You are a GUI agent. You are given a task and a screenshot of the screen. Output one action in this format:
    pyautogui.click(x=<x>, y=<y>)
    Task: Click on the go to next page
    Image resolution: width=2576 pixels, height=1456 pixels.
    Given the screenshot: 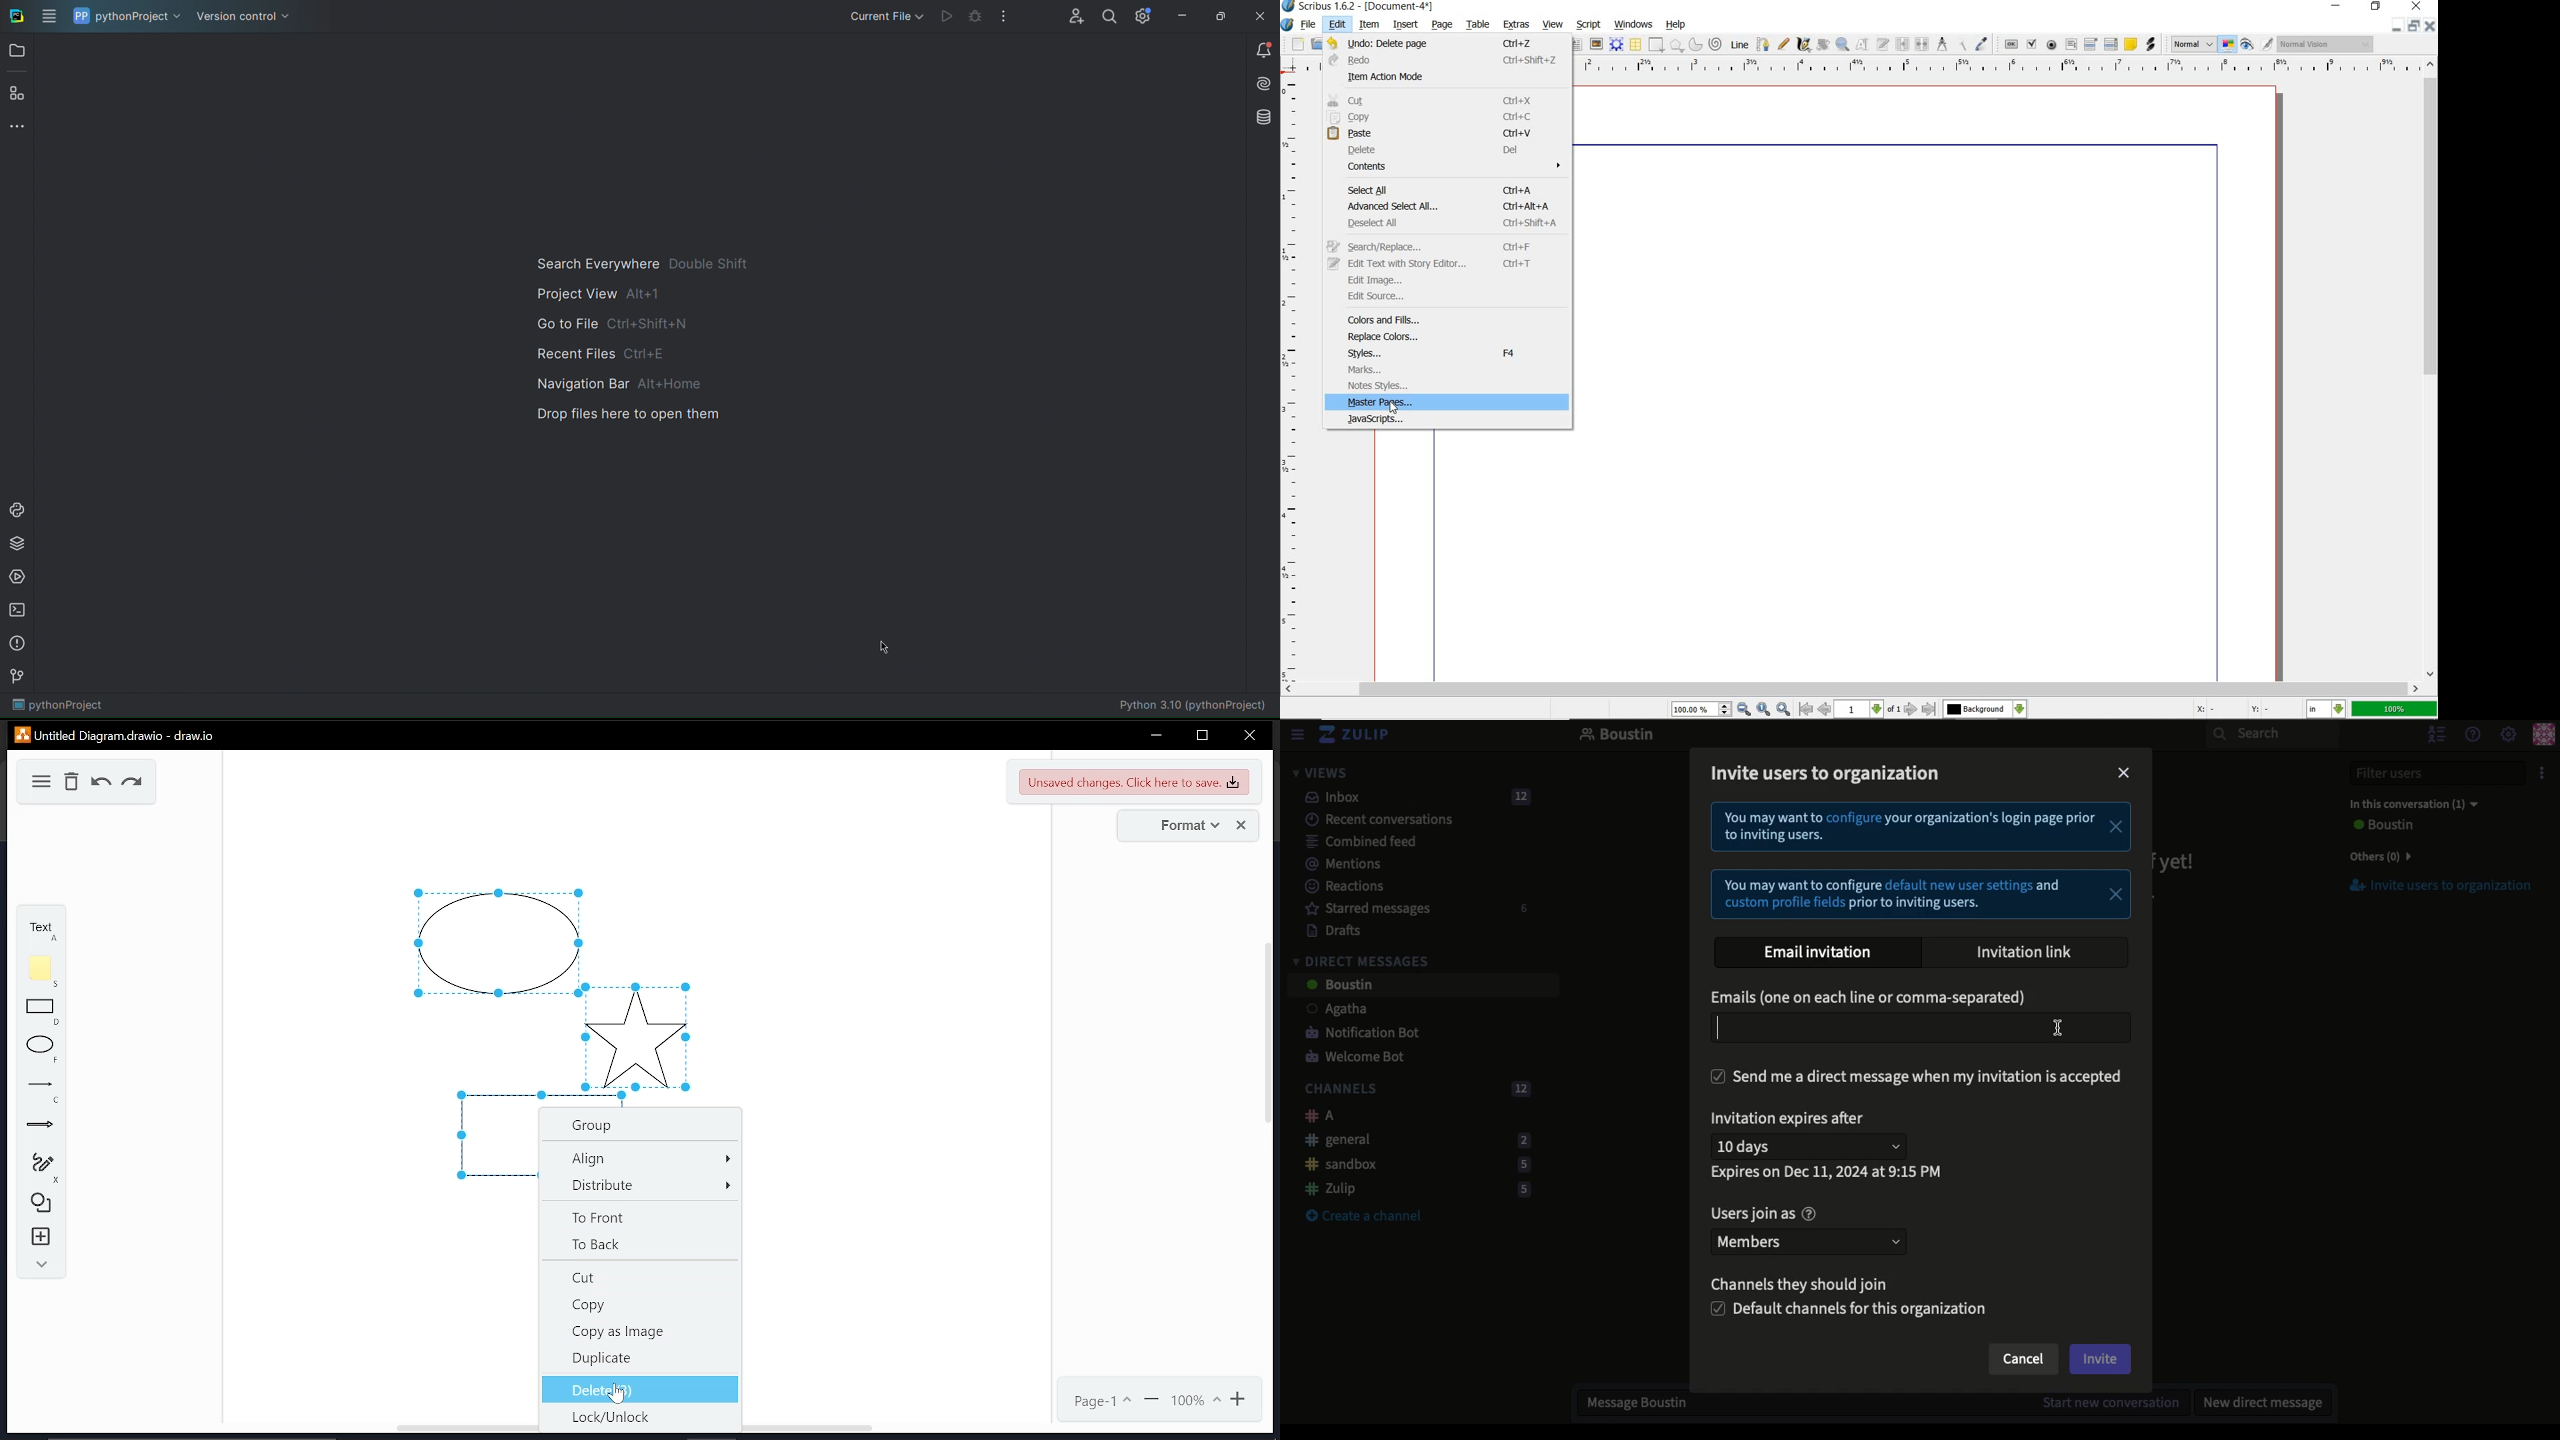 What is the action you would take?
    pyautogui.click(x=1912, y=709)
    